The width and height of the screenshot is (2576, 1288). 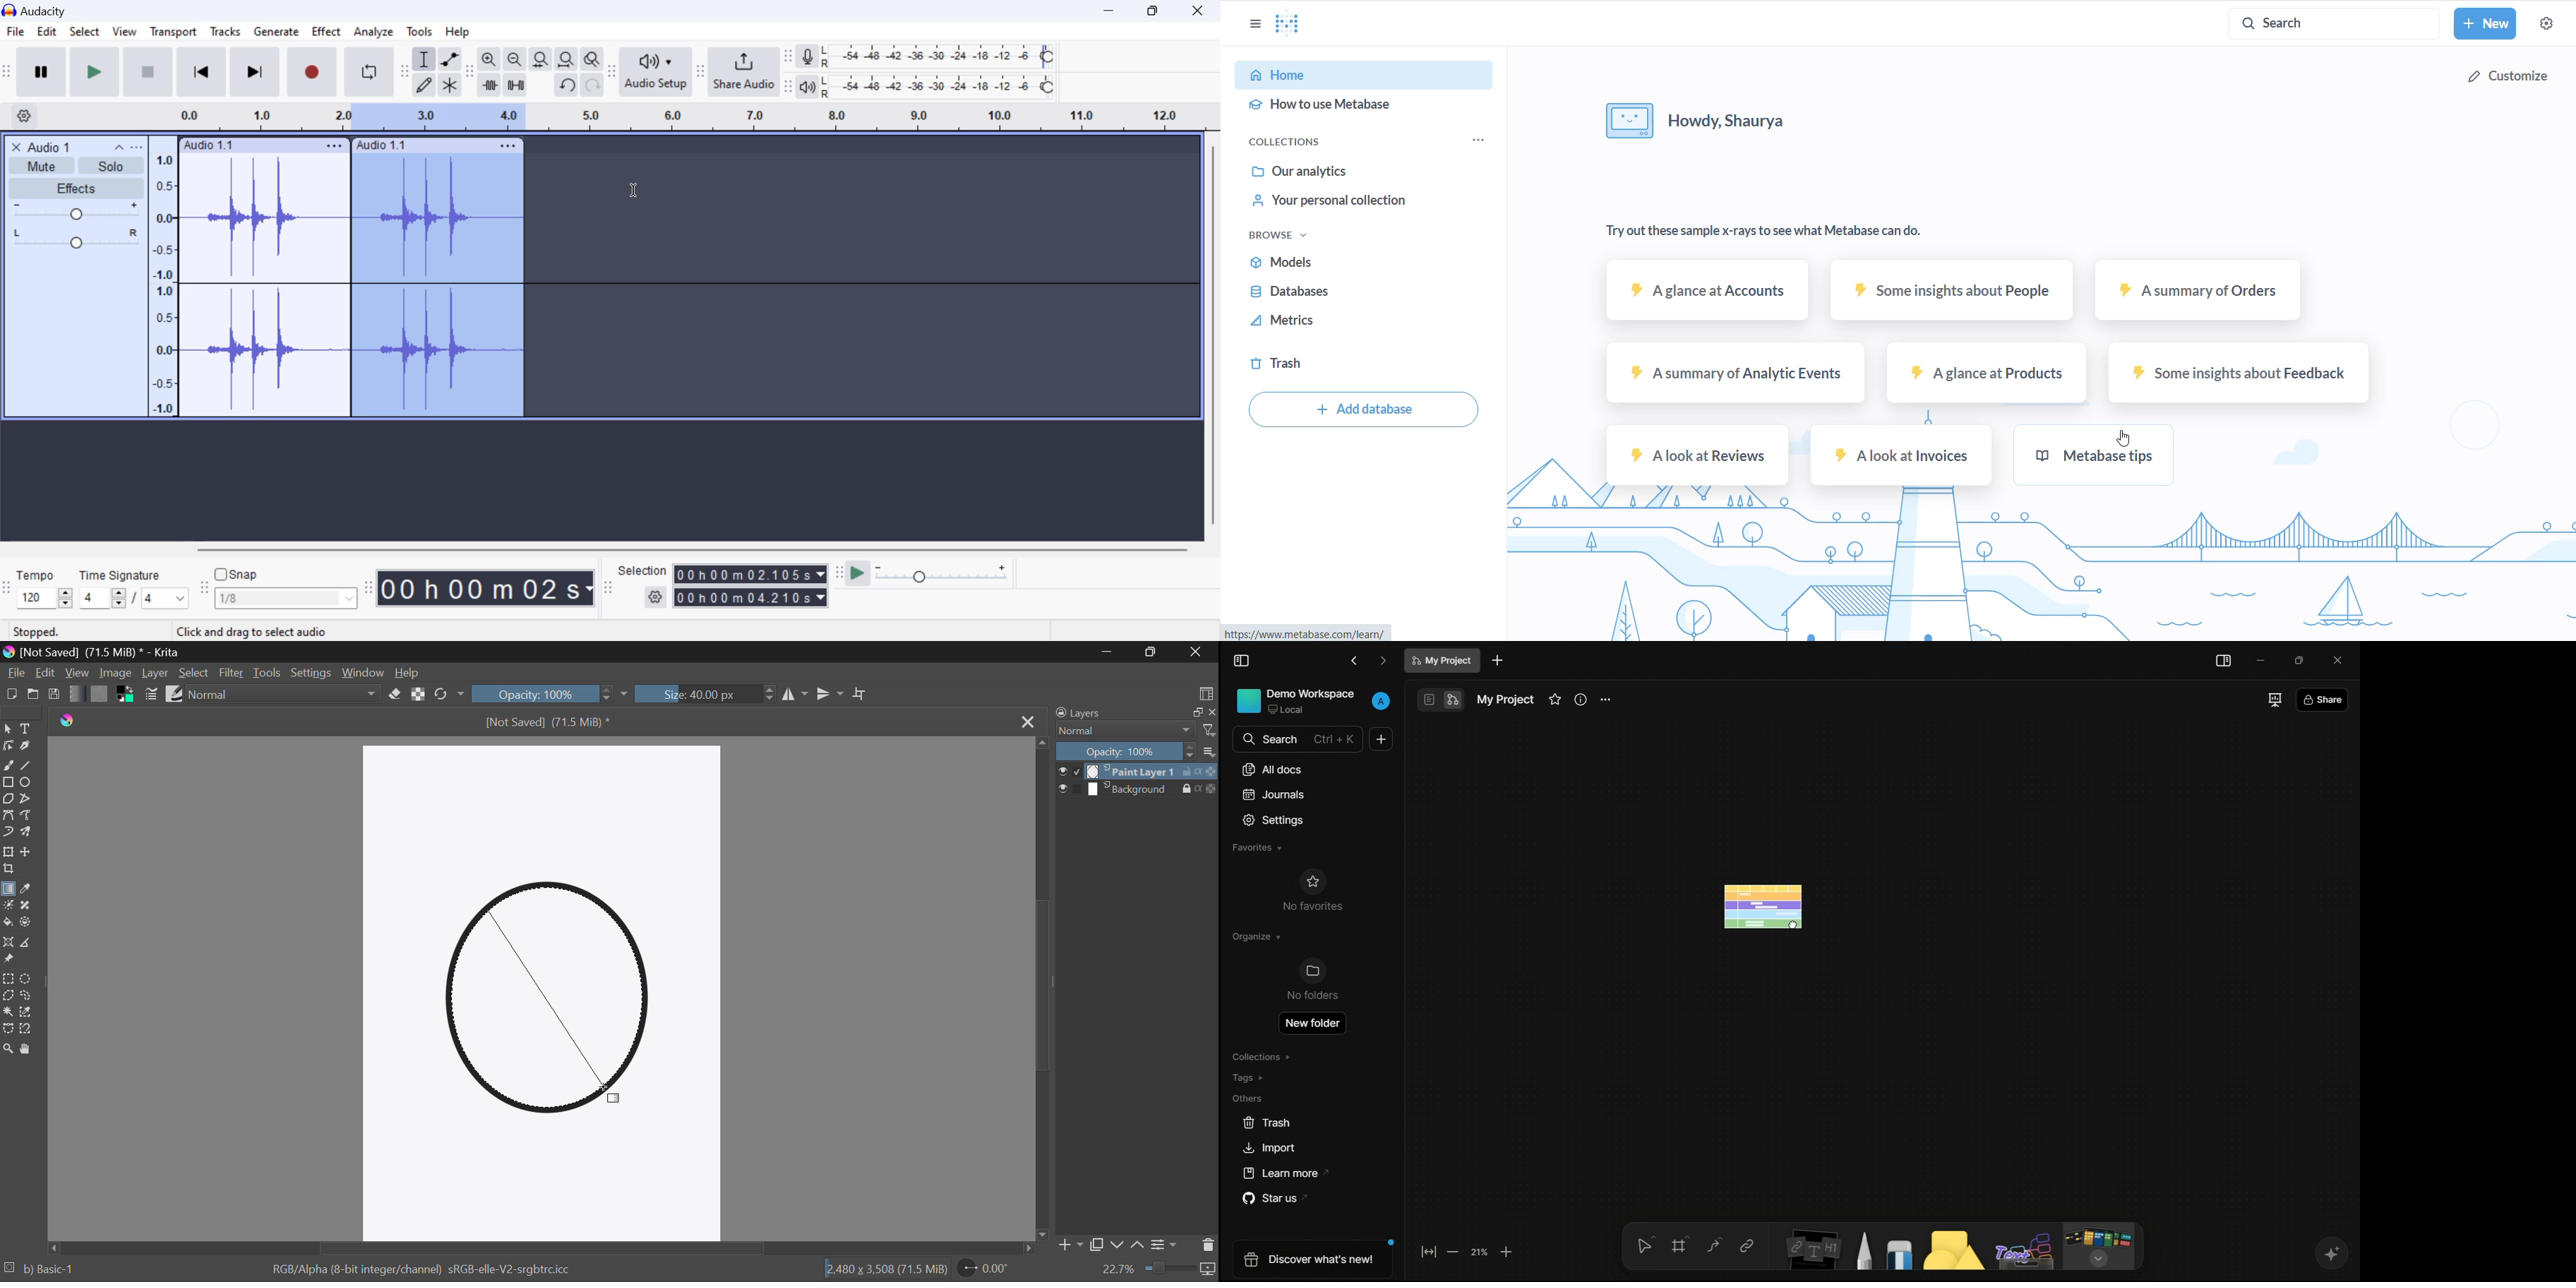 What do you see at coordinates (2322, 699) in the screenshot?
I see `share` at bounding box center [2322, 699].